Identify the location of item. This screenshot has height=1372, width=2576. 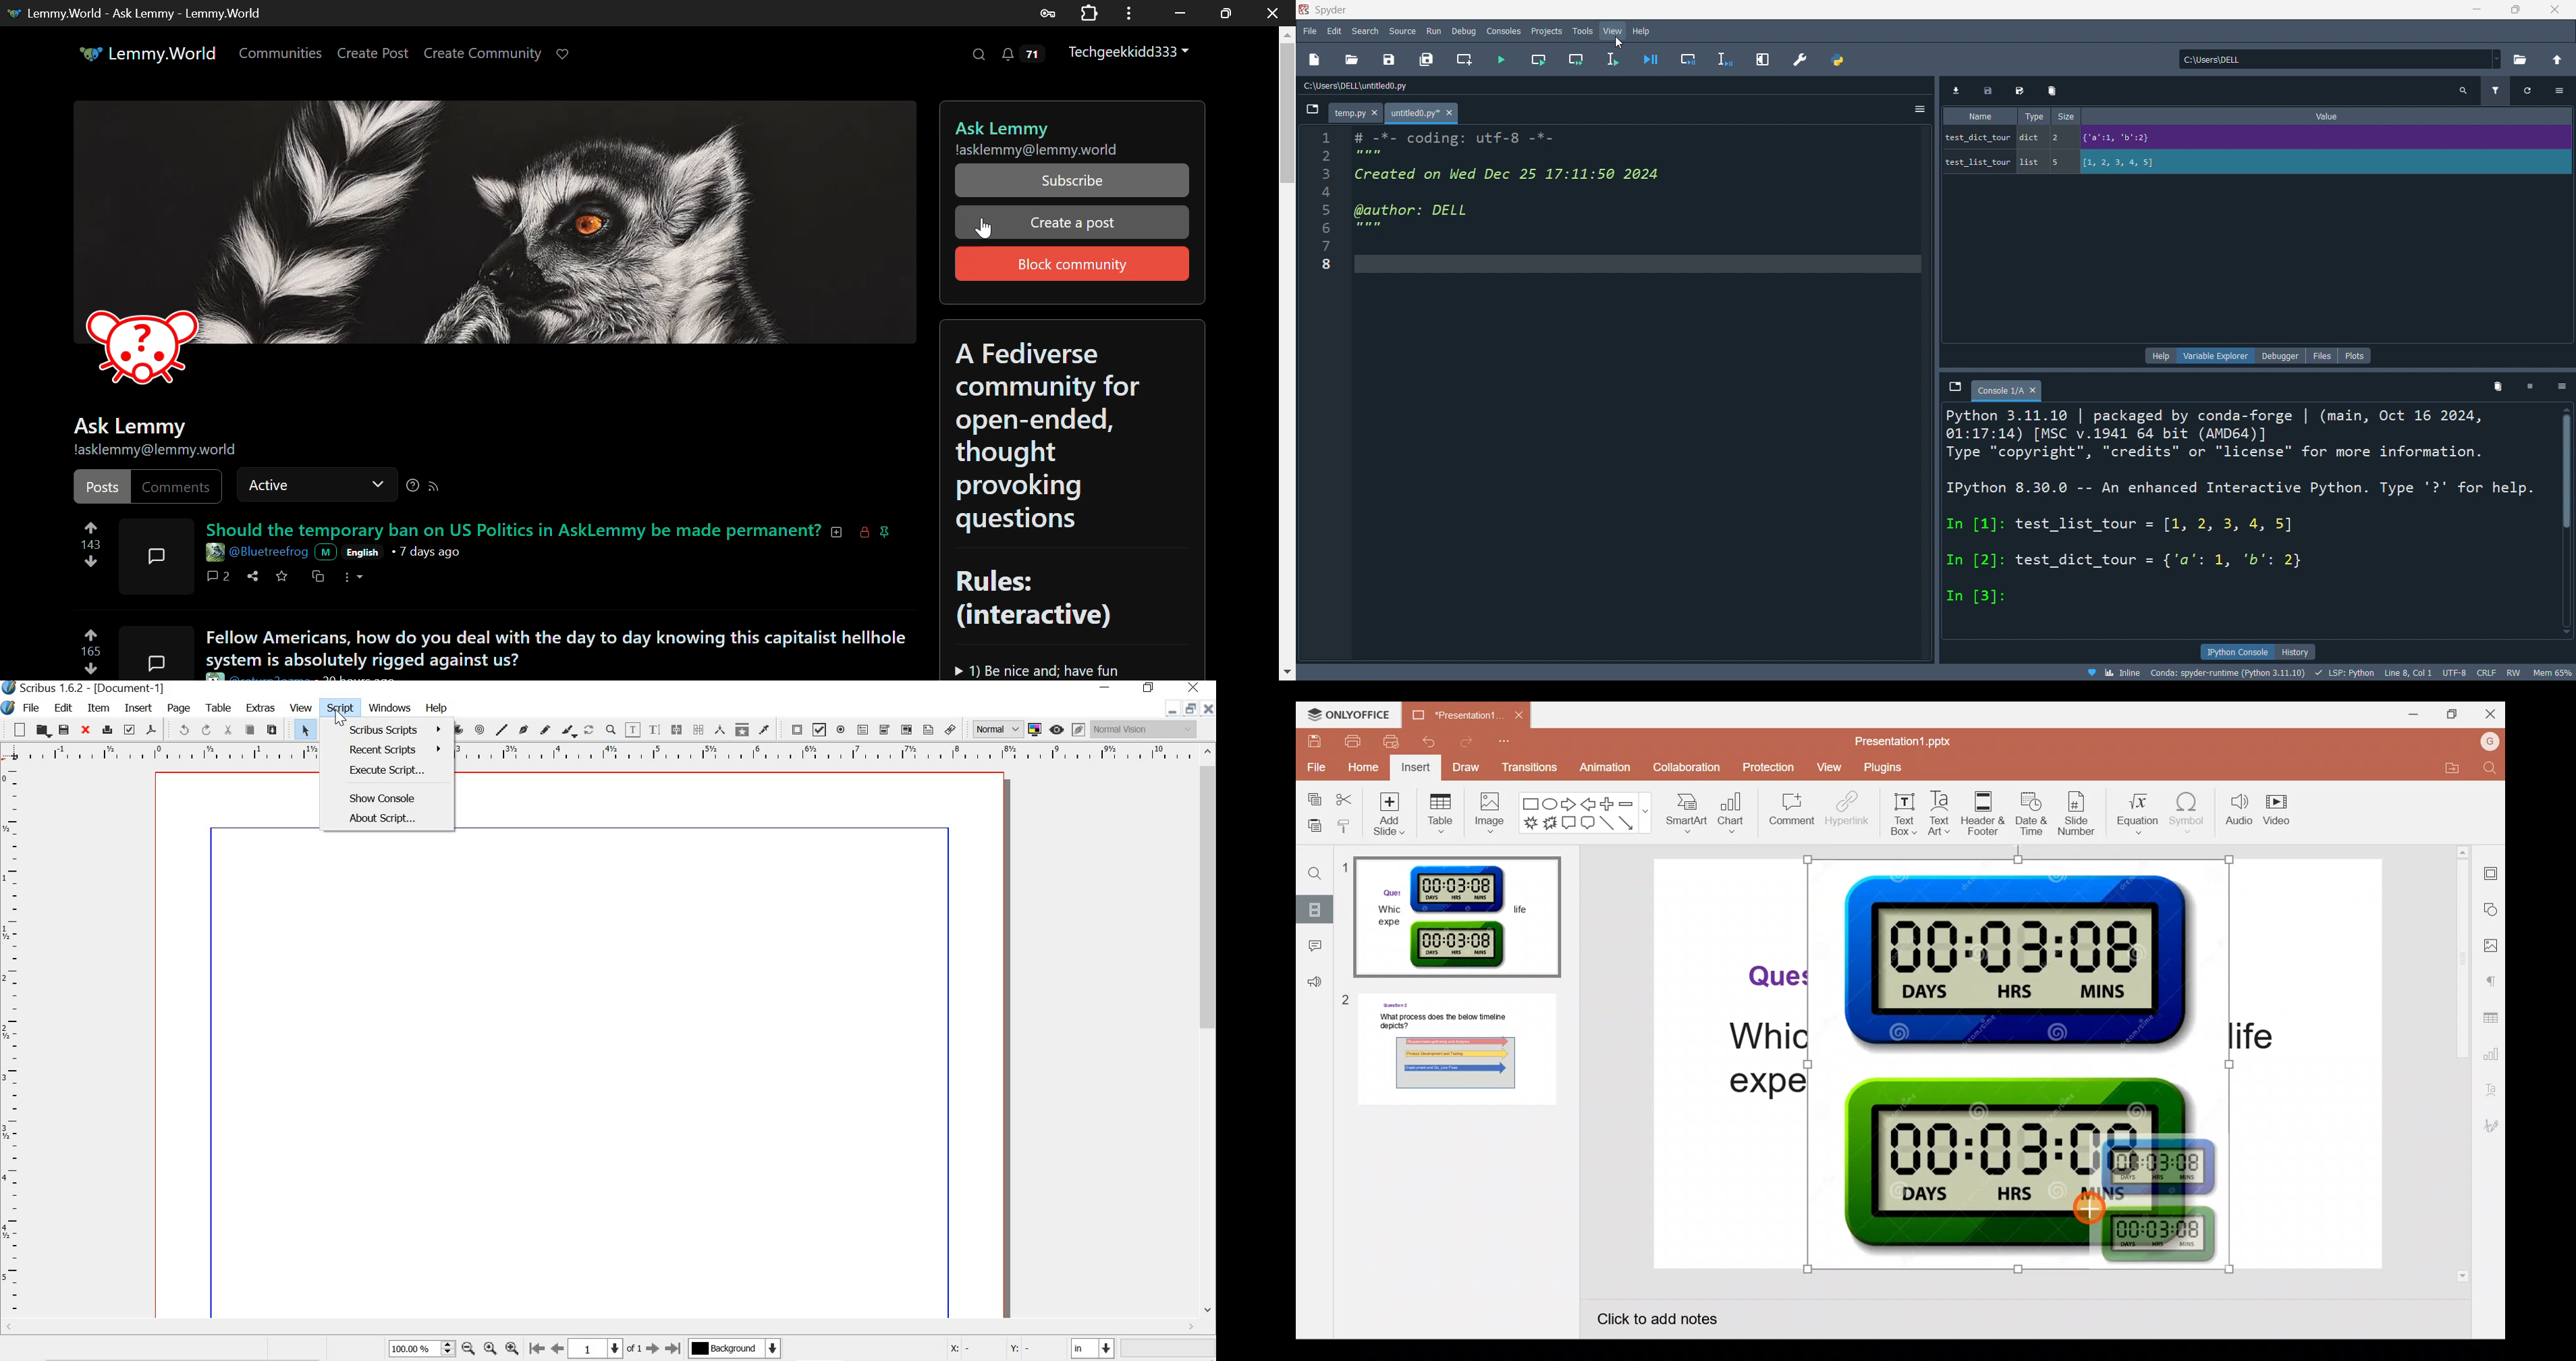
(99, 708).